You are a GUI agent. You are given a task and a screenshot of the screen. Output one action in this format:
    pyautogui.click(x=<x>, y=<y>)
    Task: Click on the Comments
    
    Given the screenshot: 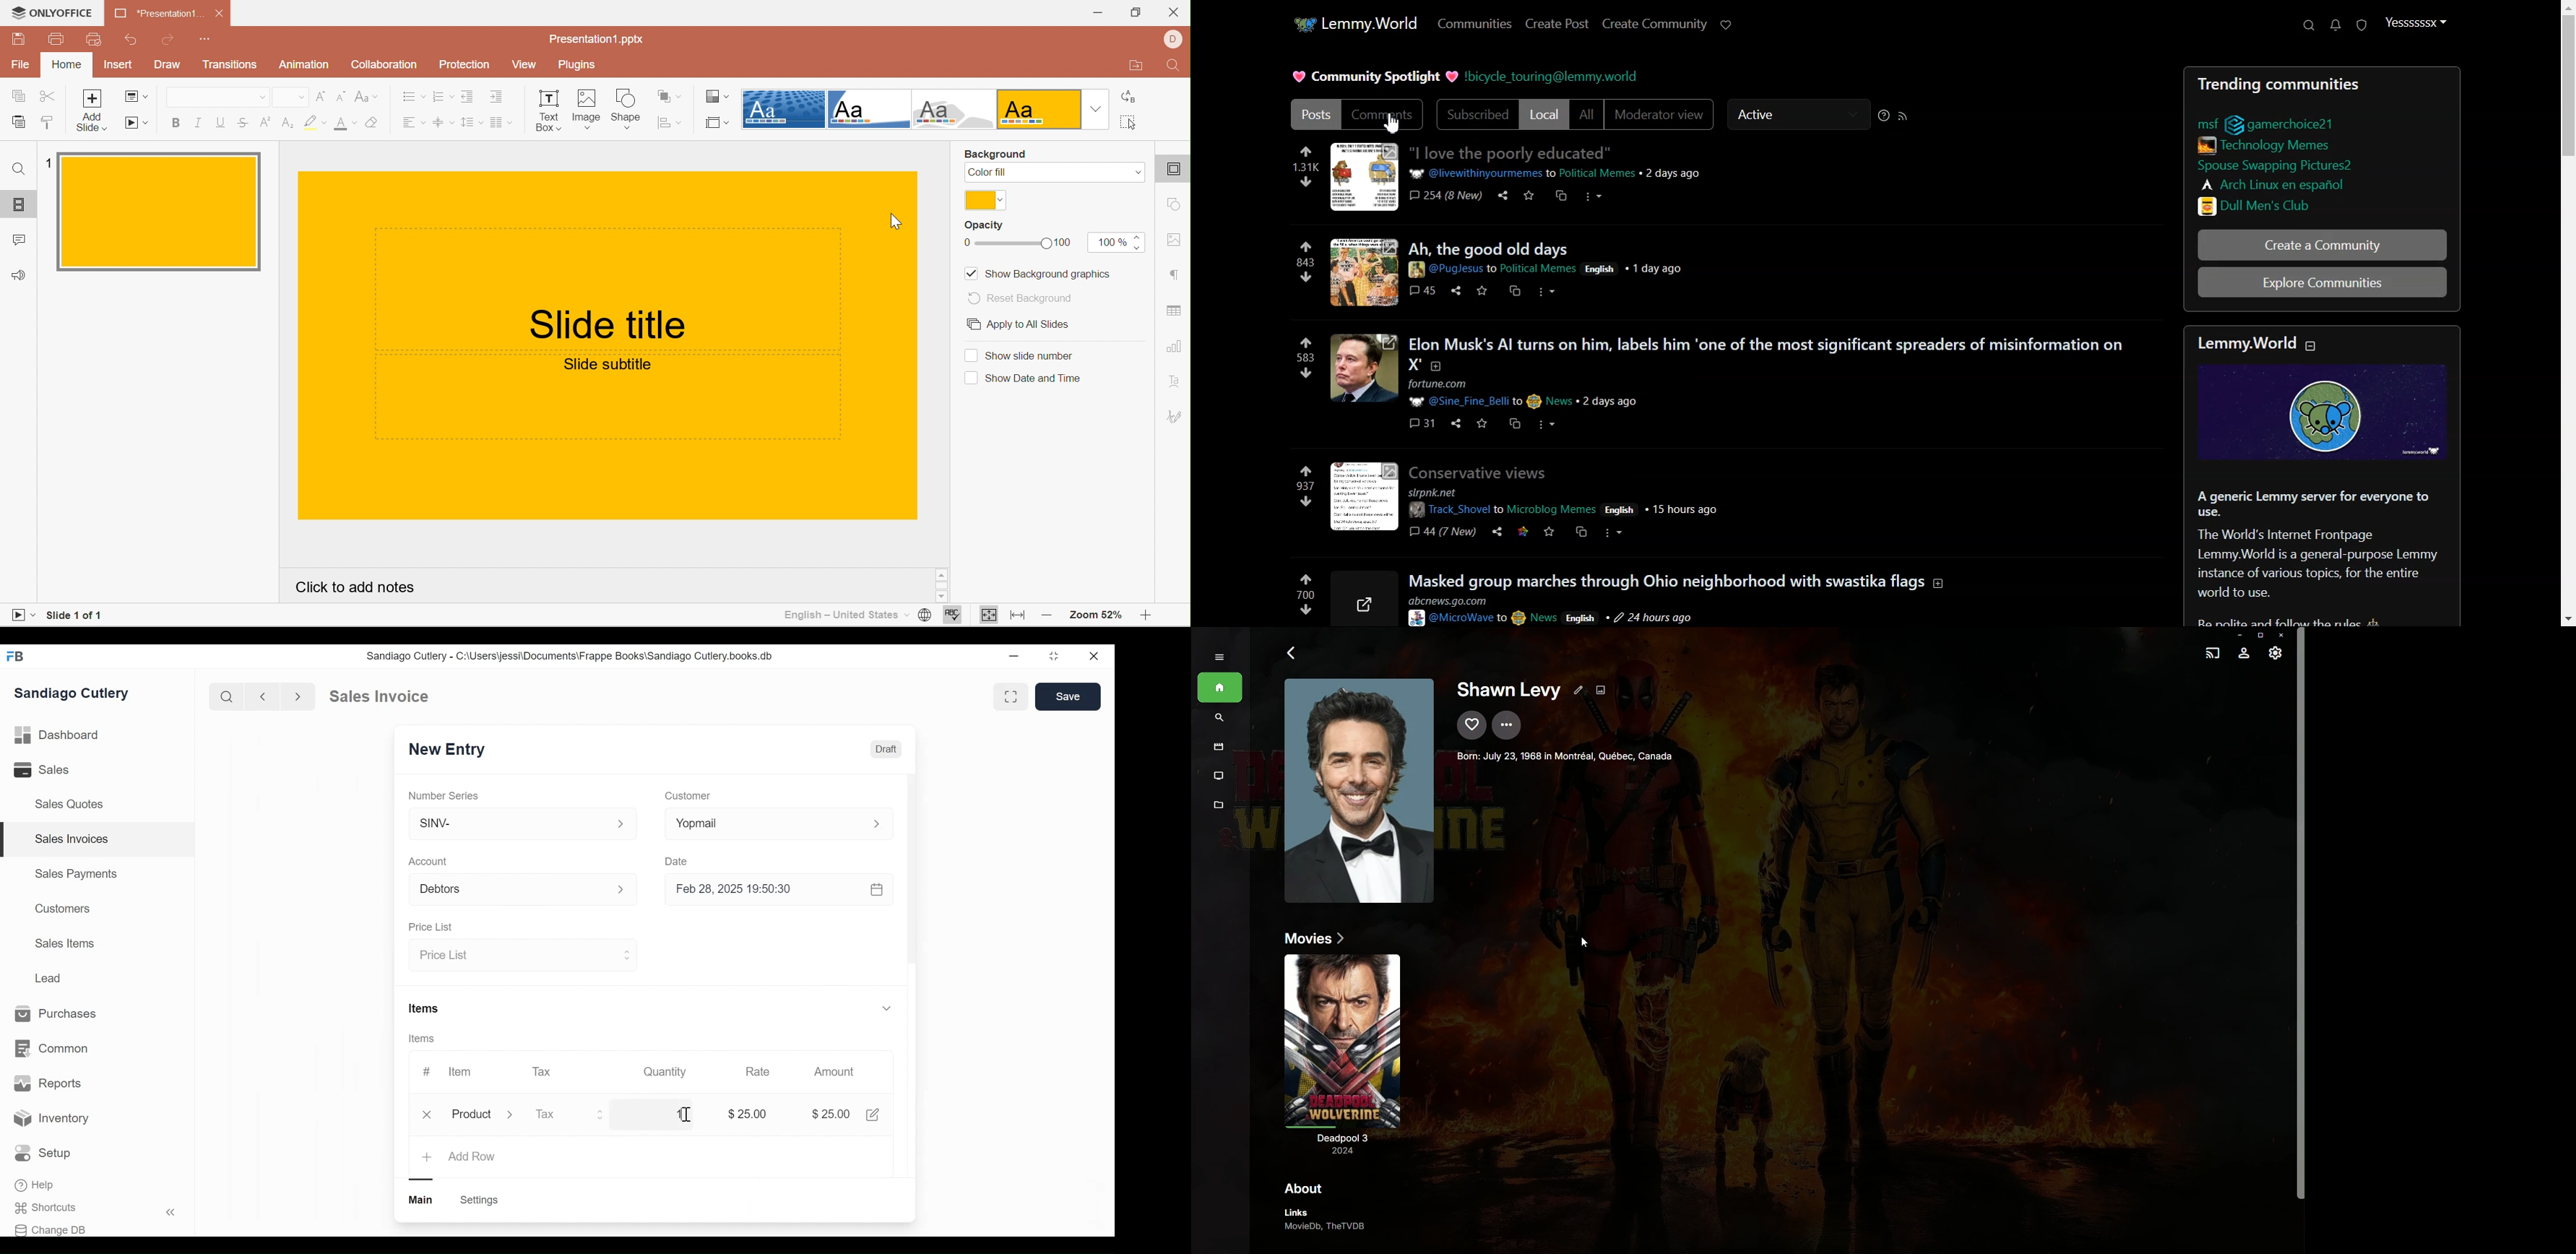 What is the action you would take?
    pyautogui.click(x=1385, y=115)
    